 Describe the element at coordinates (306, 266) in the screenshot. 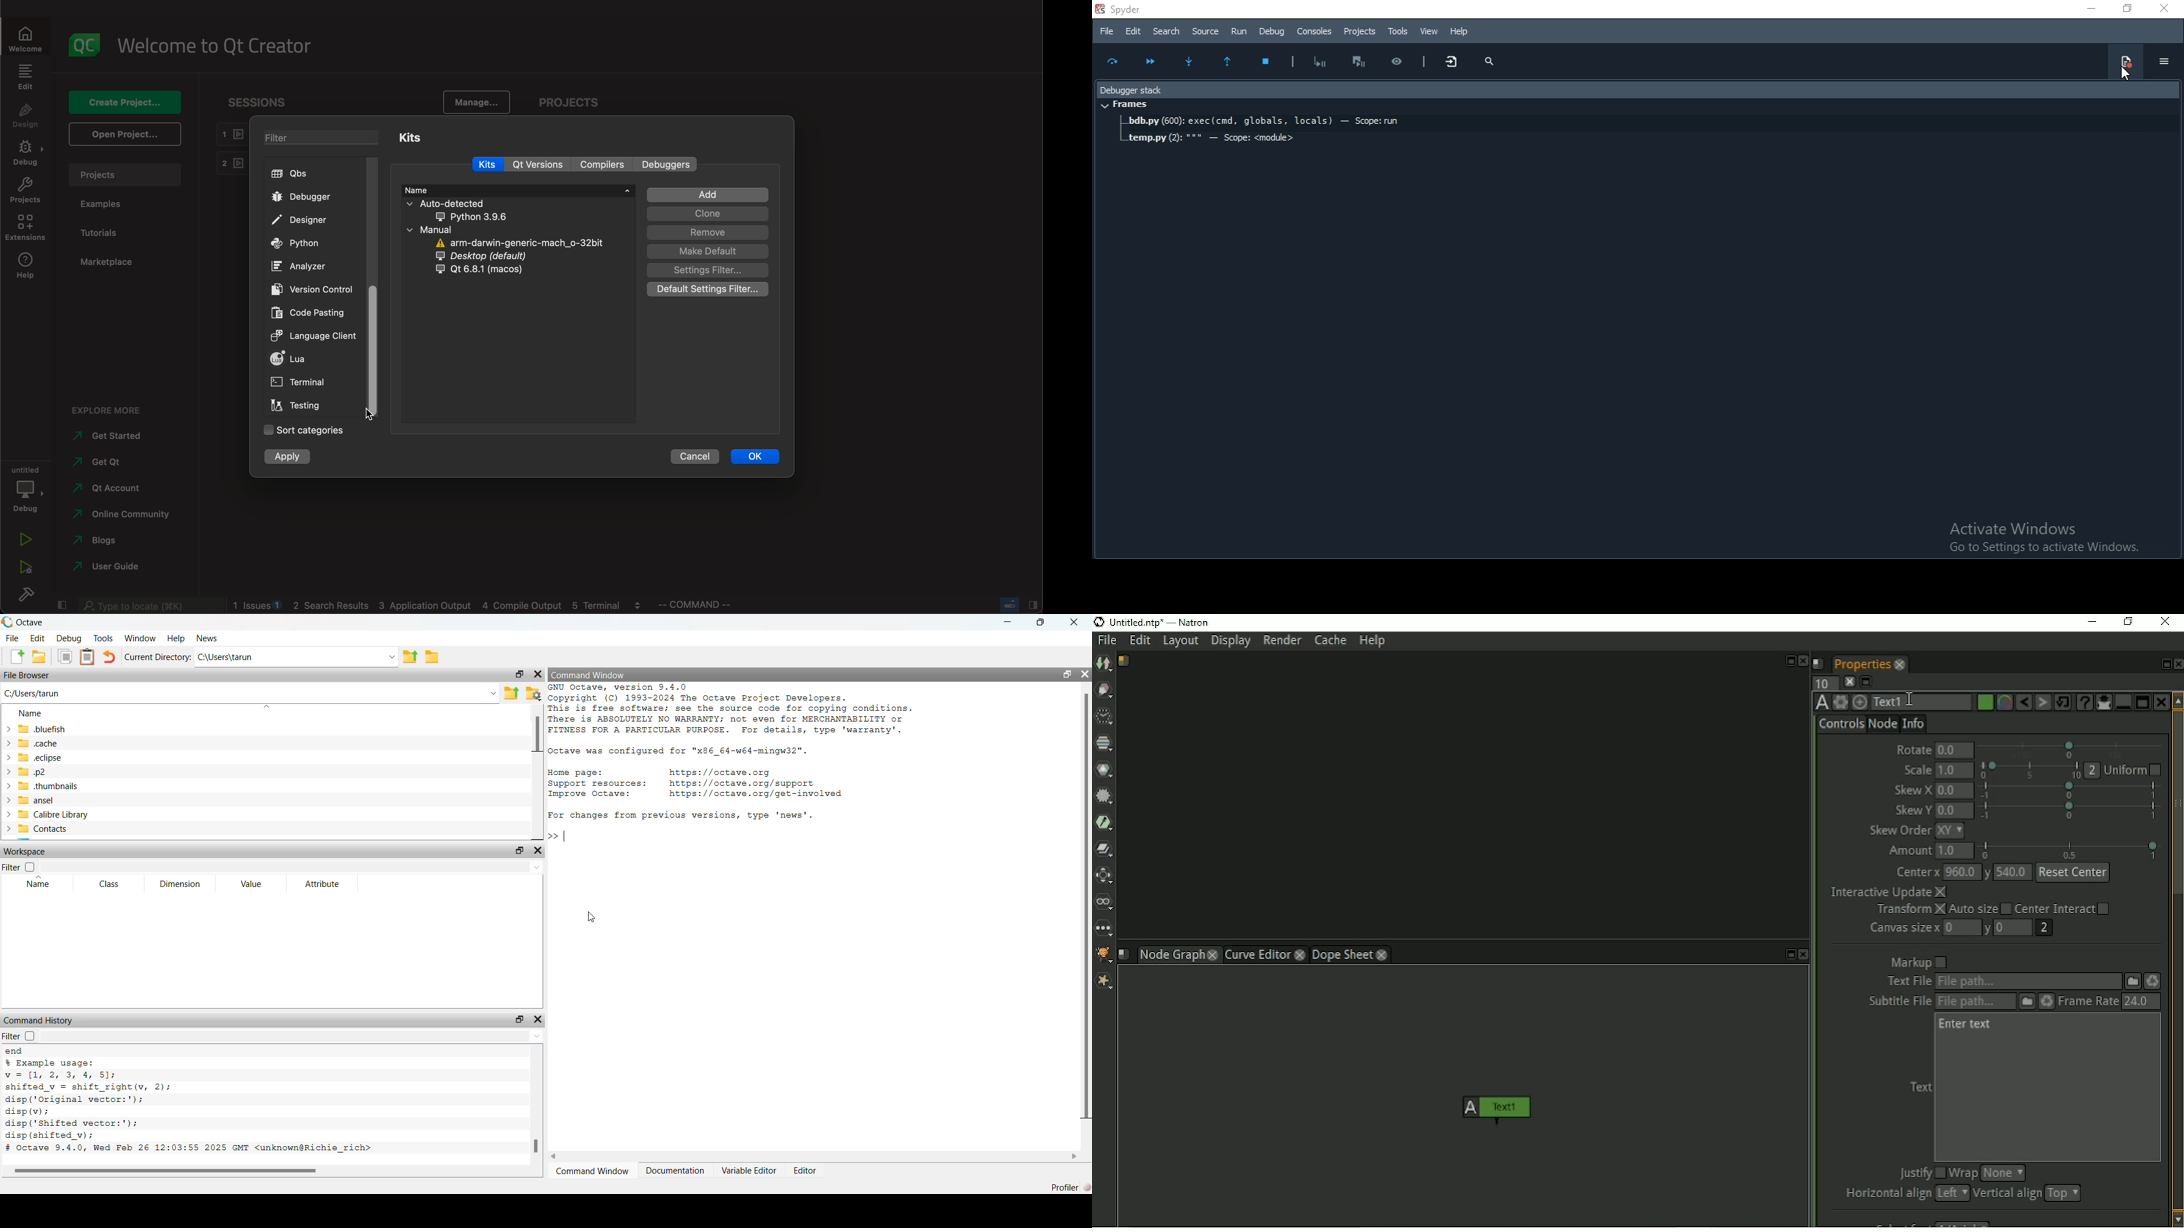

I see `ANALYZER` at that location.